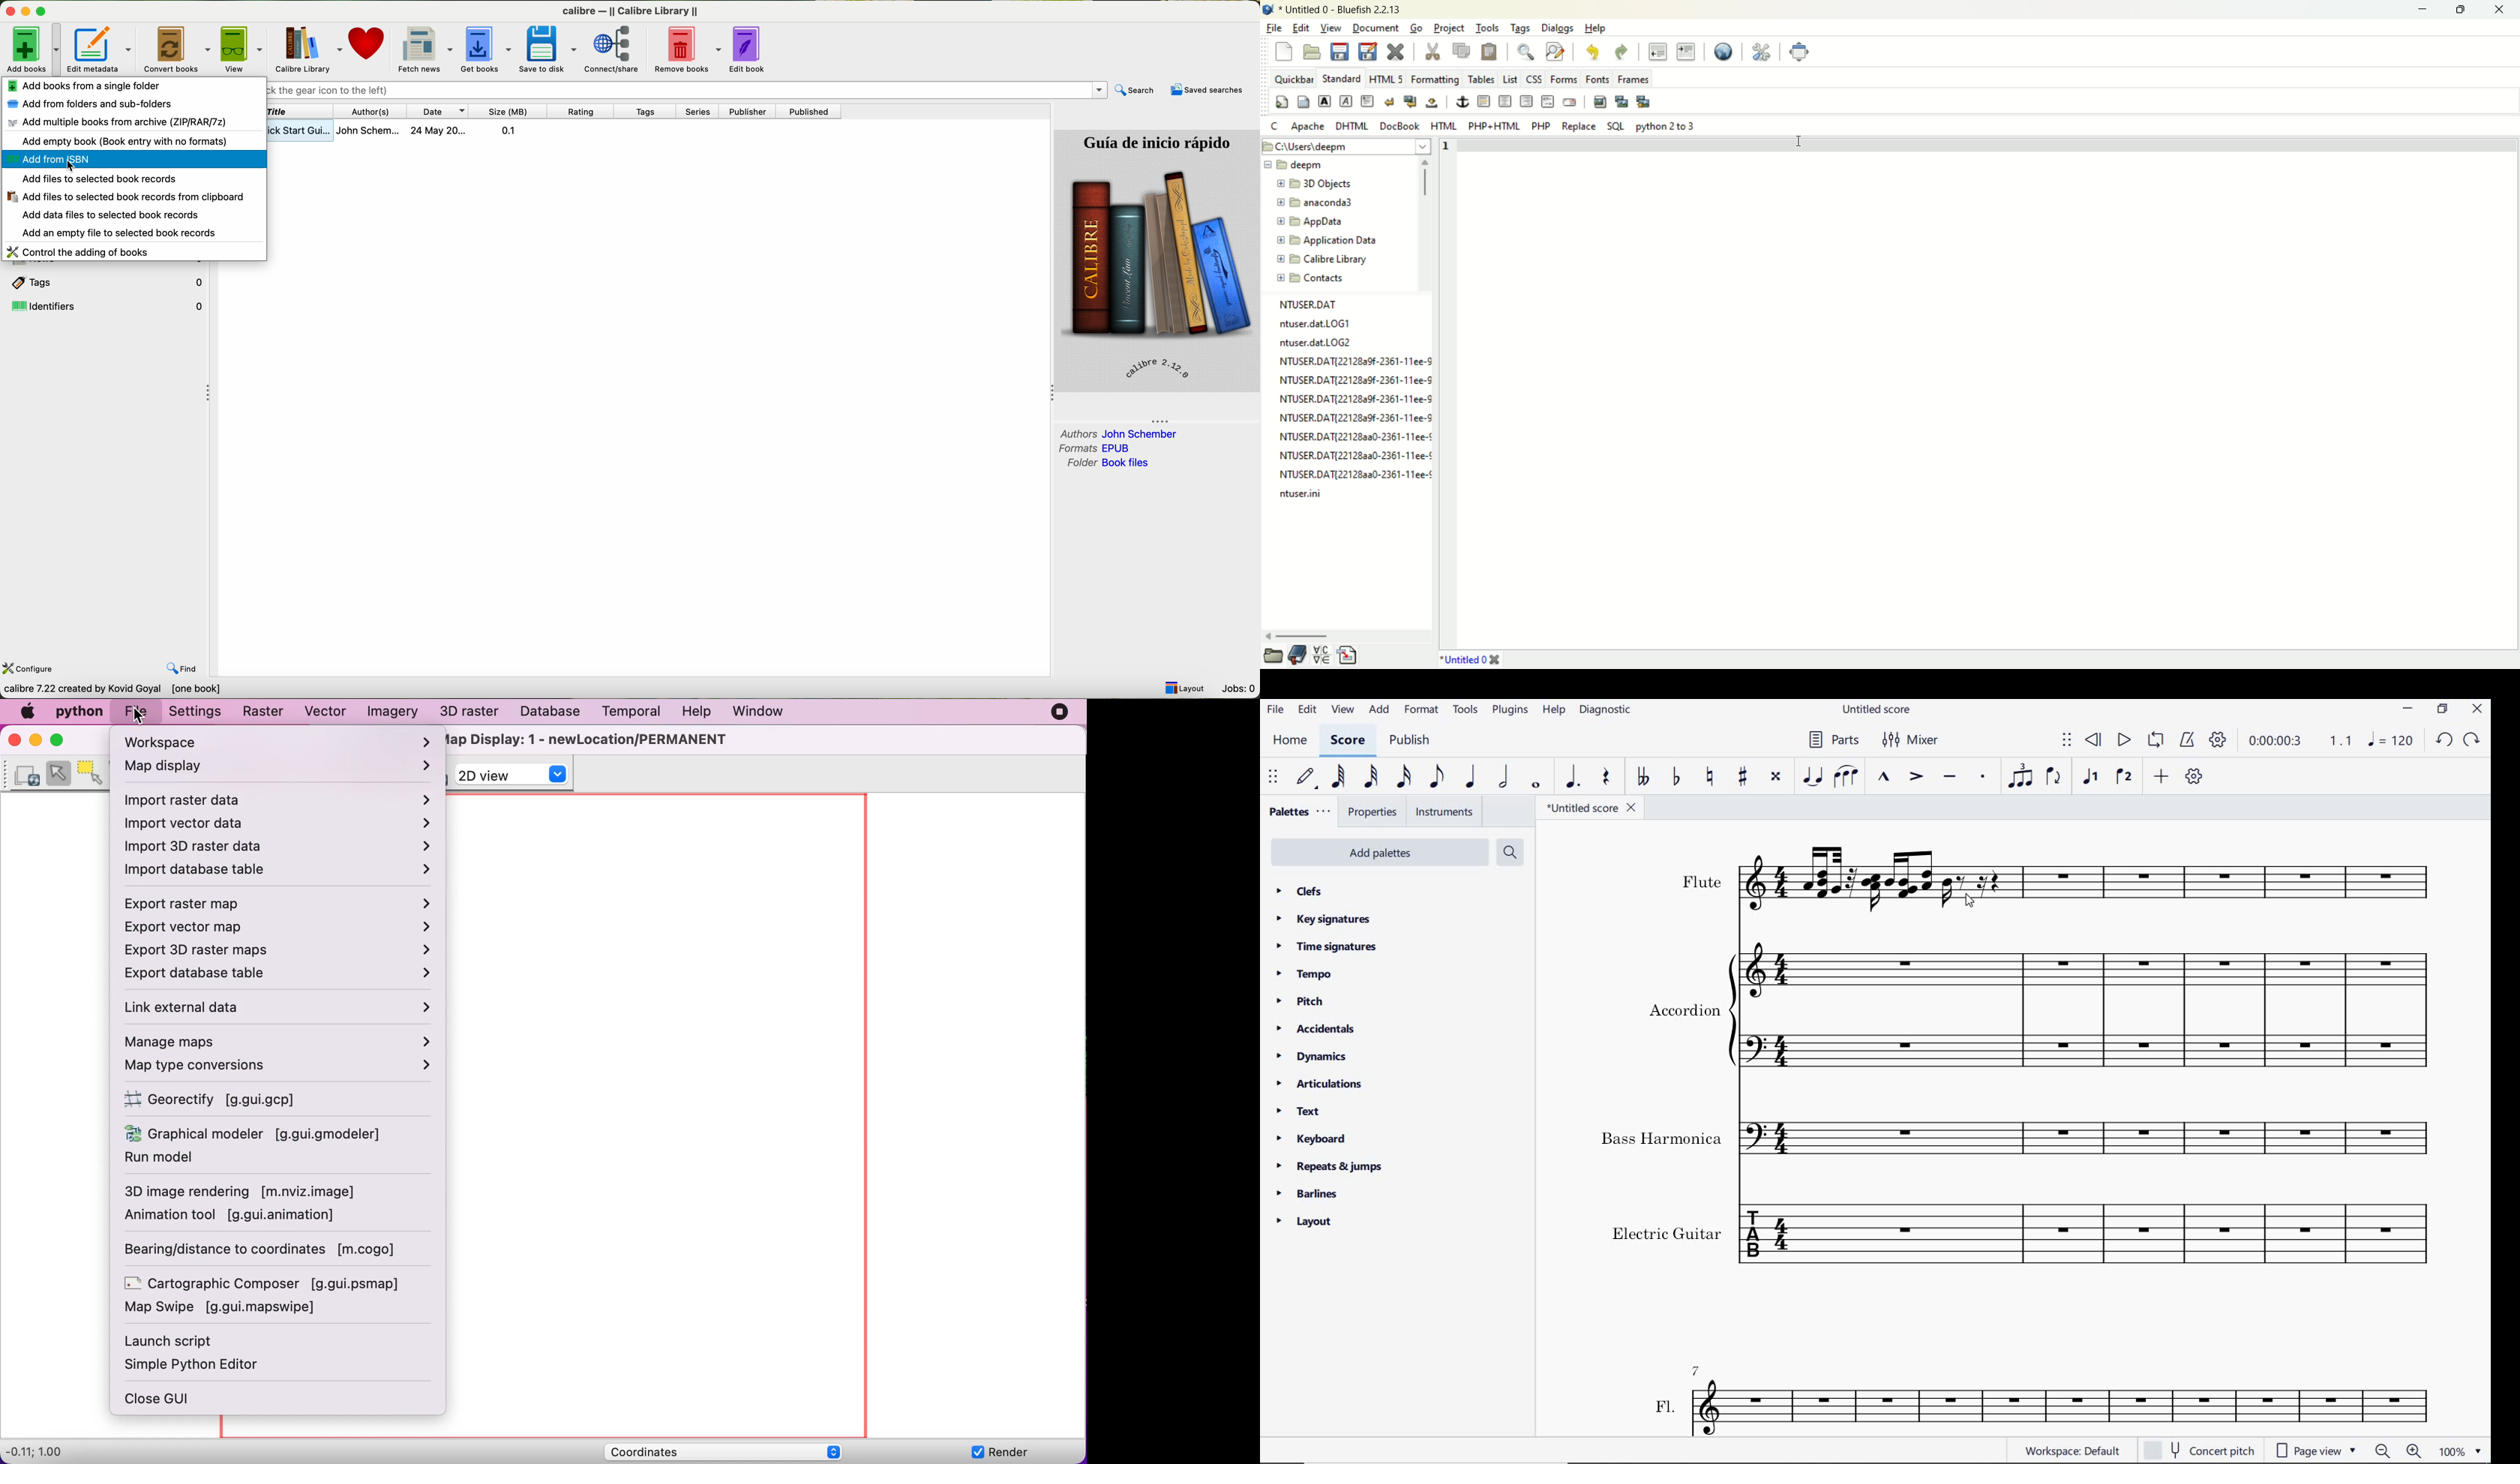 This screenshot has height=1484, width=2520. What do you see at coordinates (611, 51) in the screenshot?
I see `connect/share` at bounding box center [611, 51].